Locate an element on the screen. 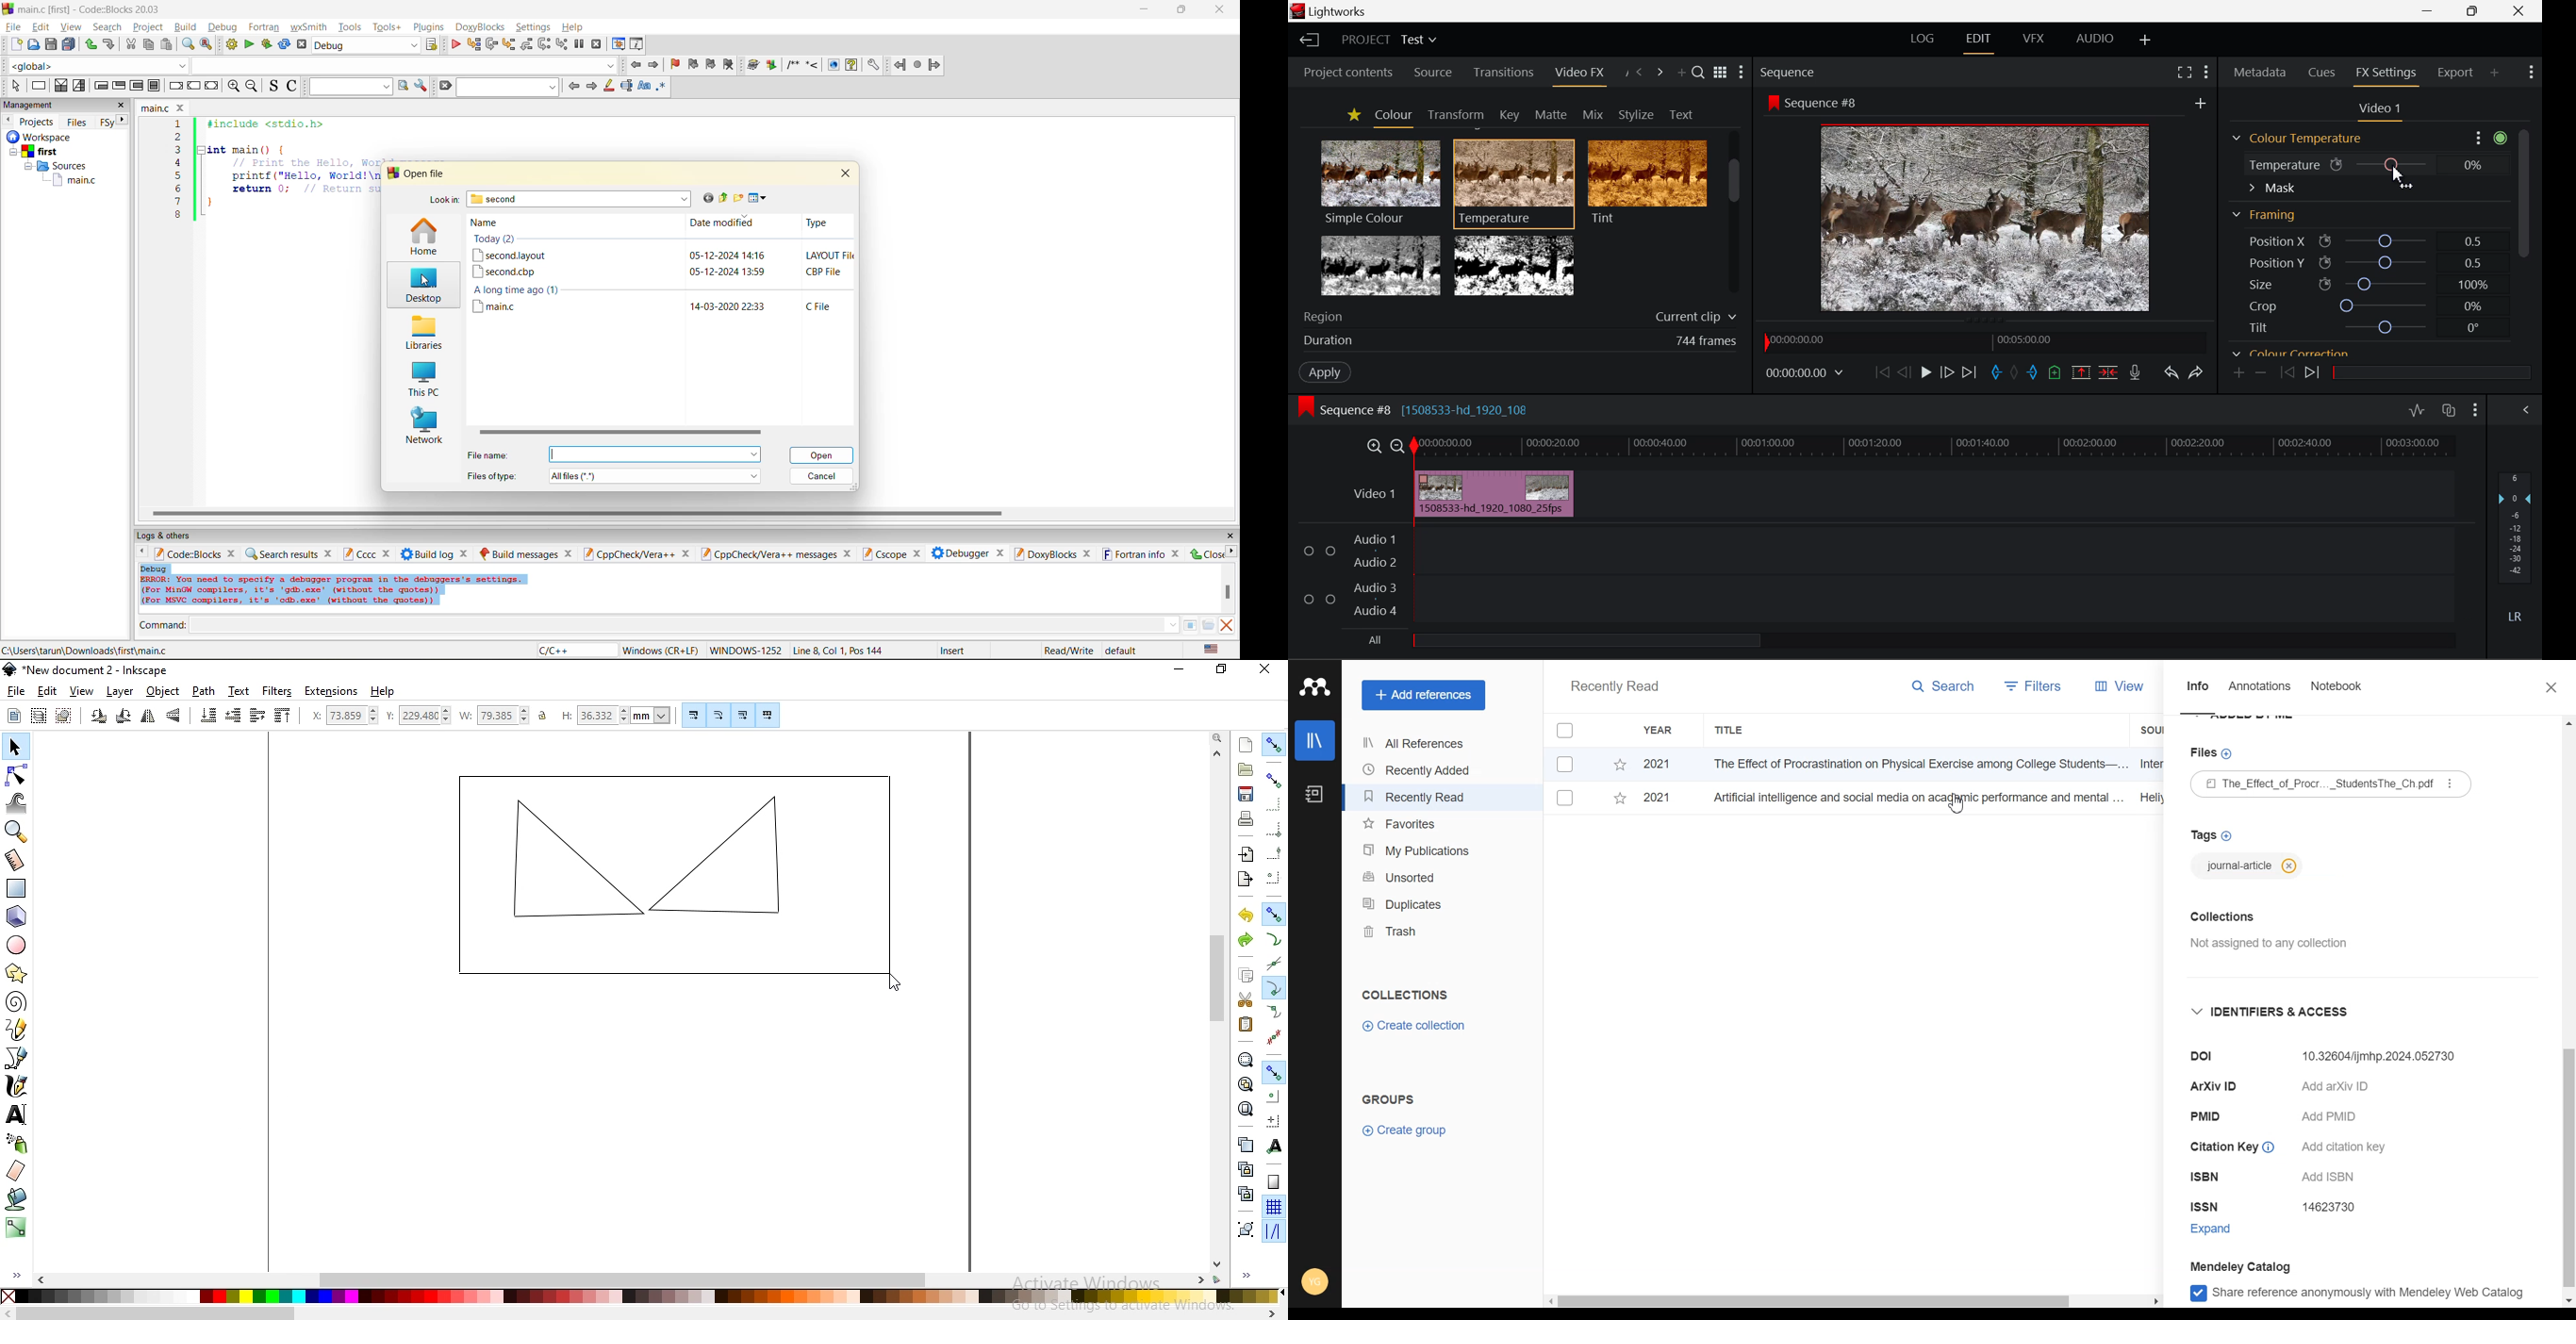 This screenshot has width=2576, height=1344. Transform is located at coordinates (1453, 114).